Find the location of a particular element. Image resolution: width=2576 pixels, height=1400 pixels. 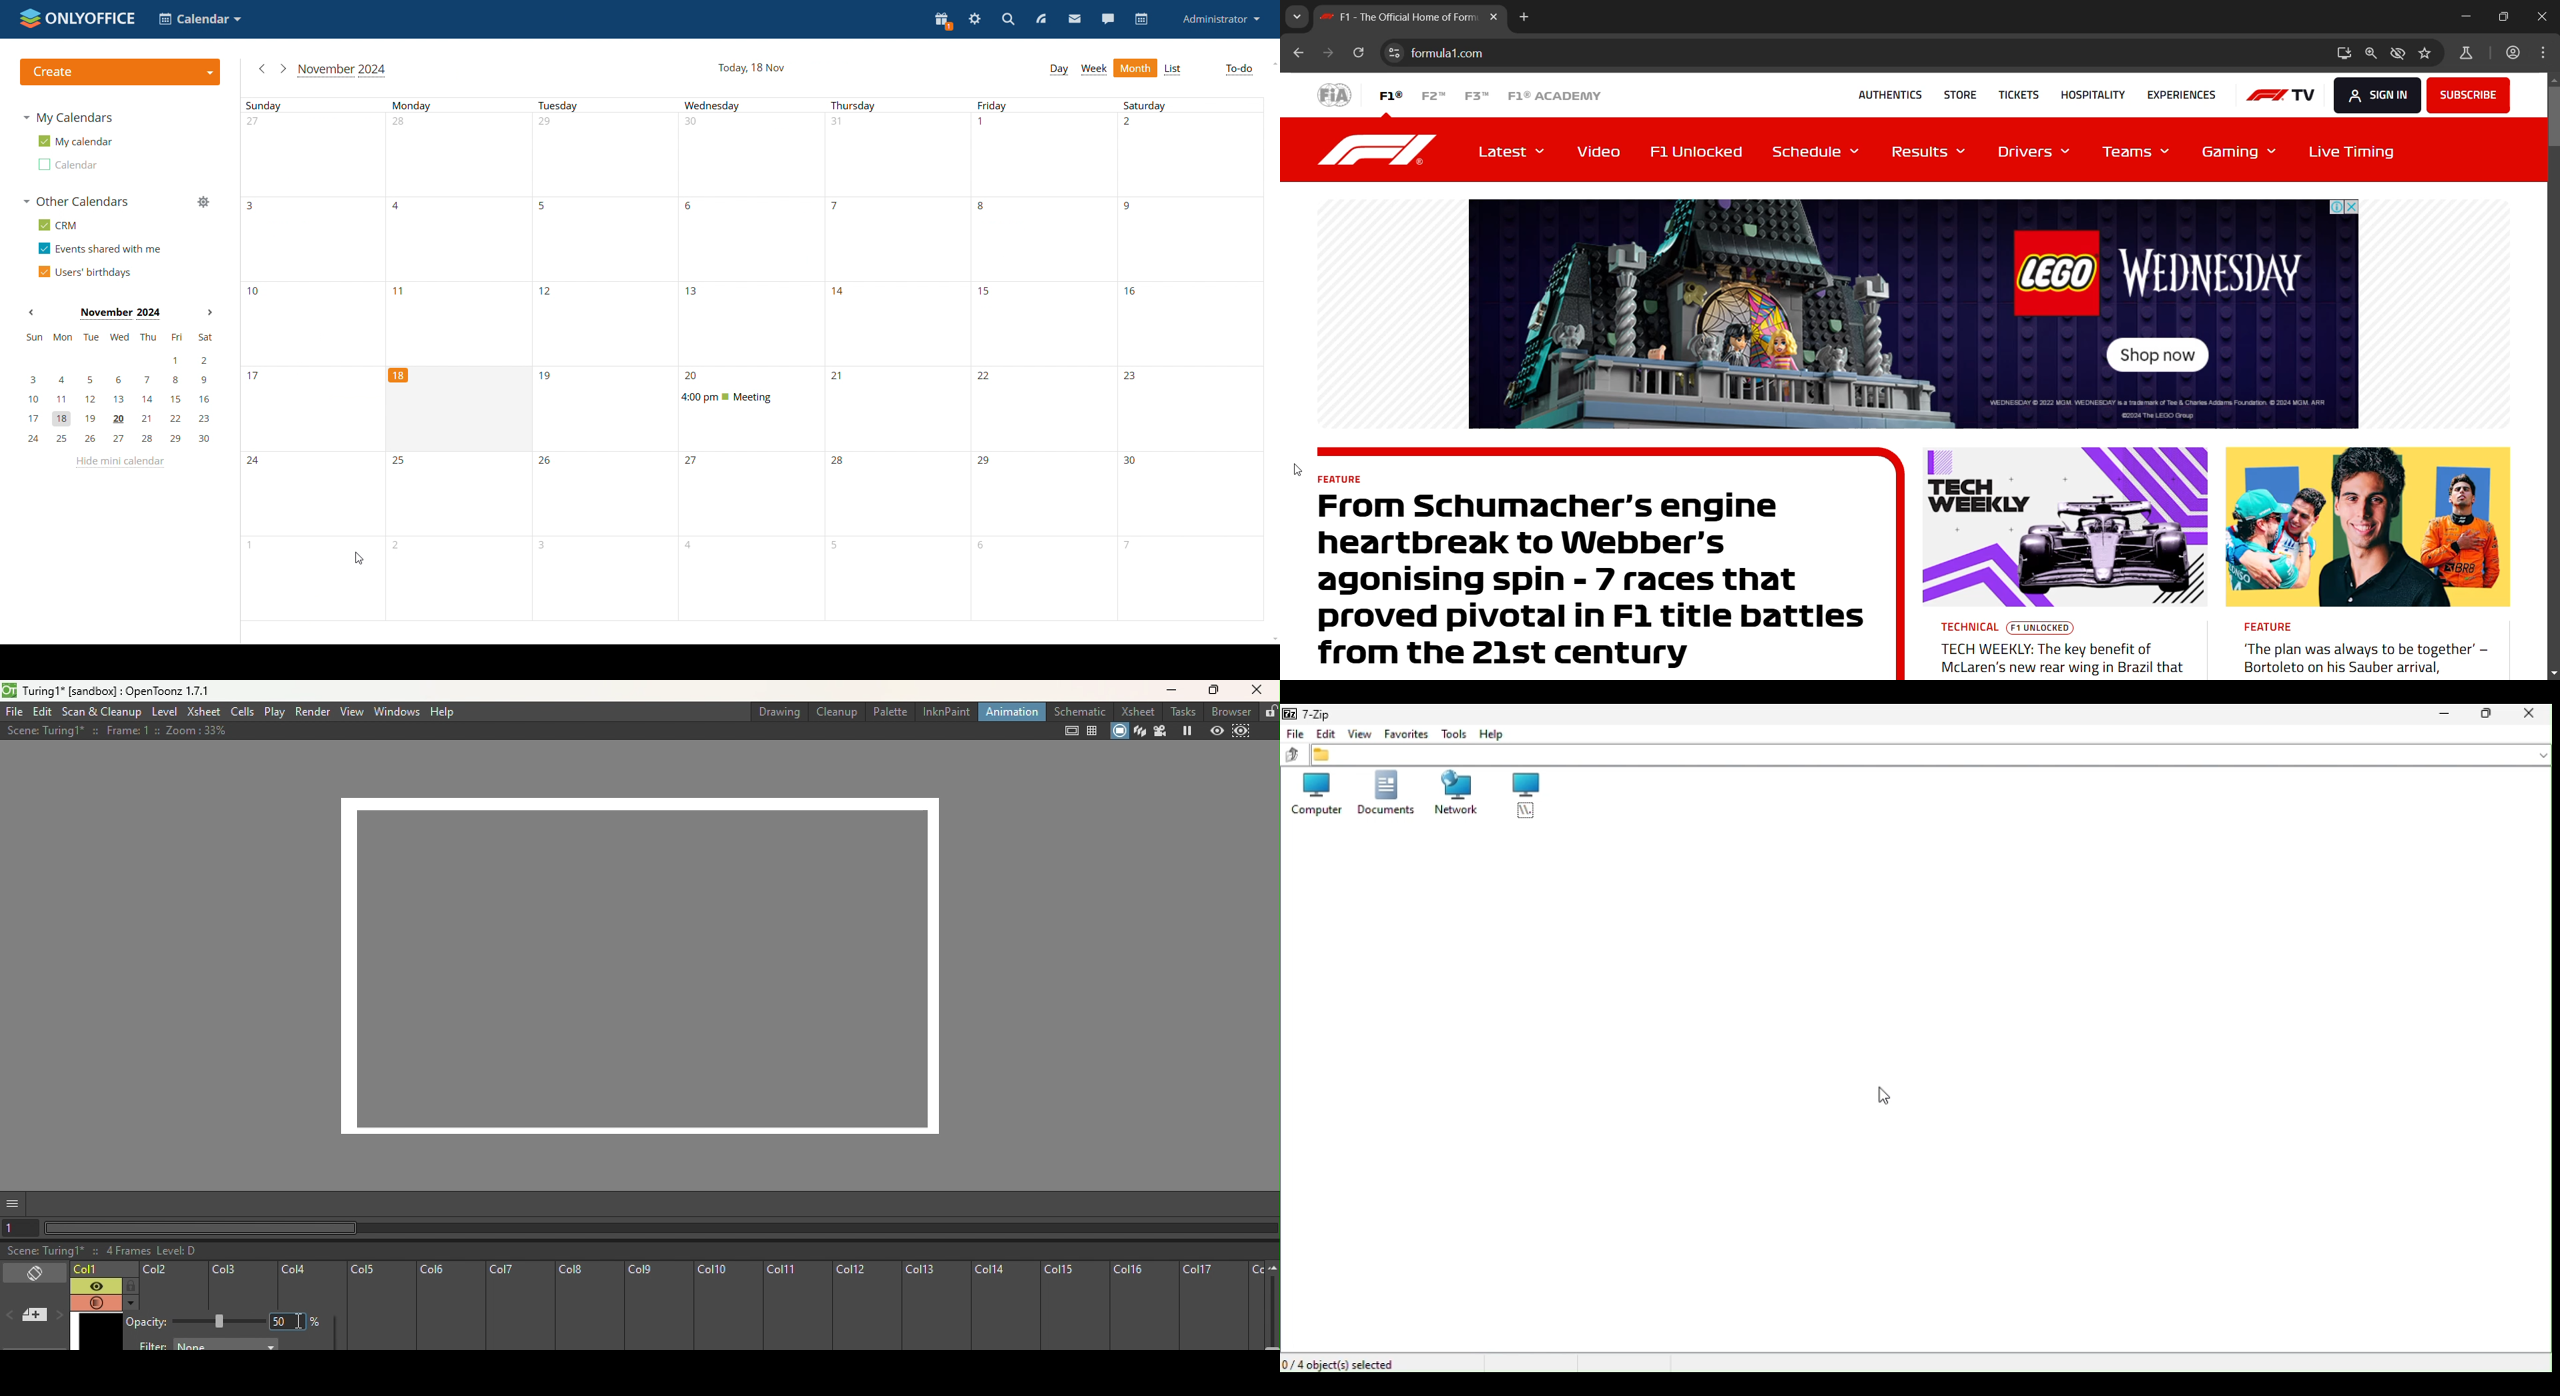

subscribe is located at coordinates (2467, 94).